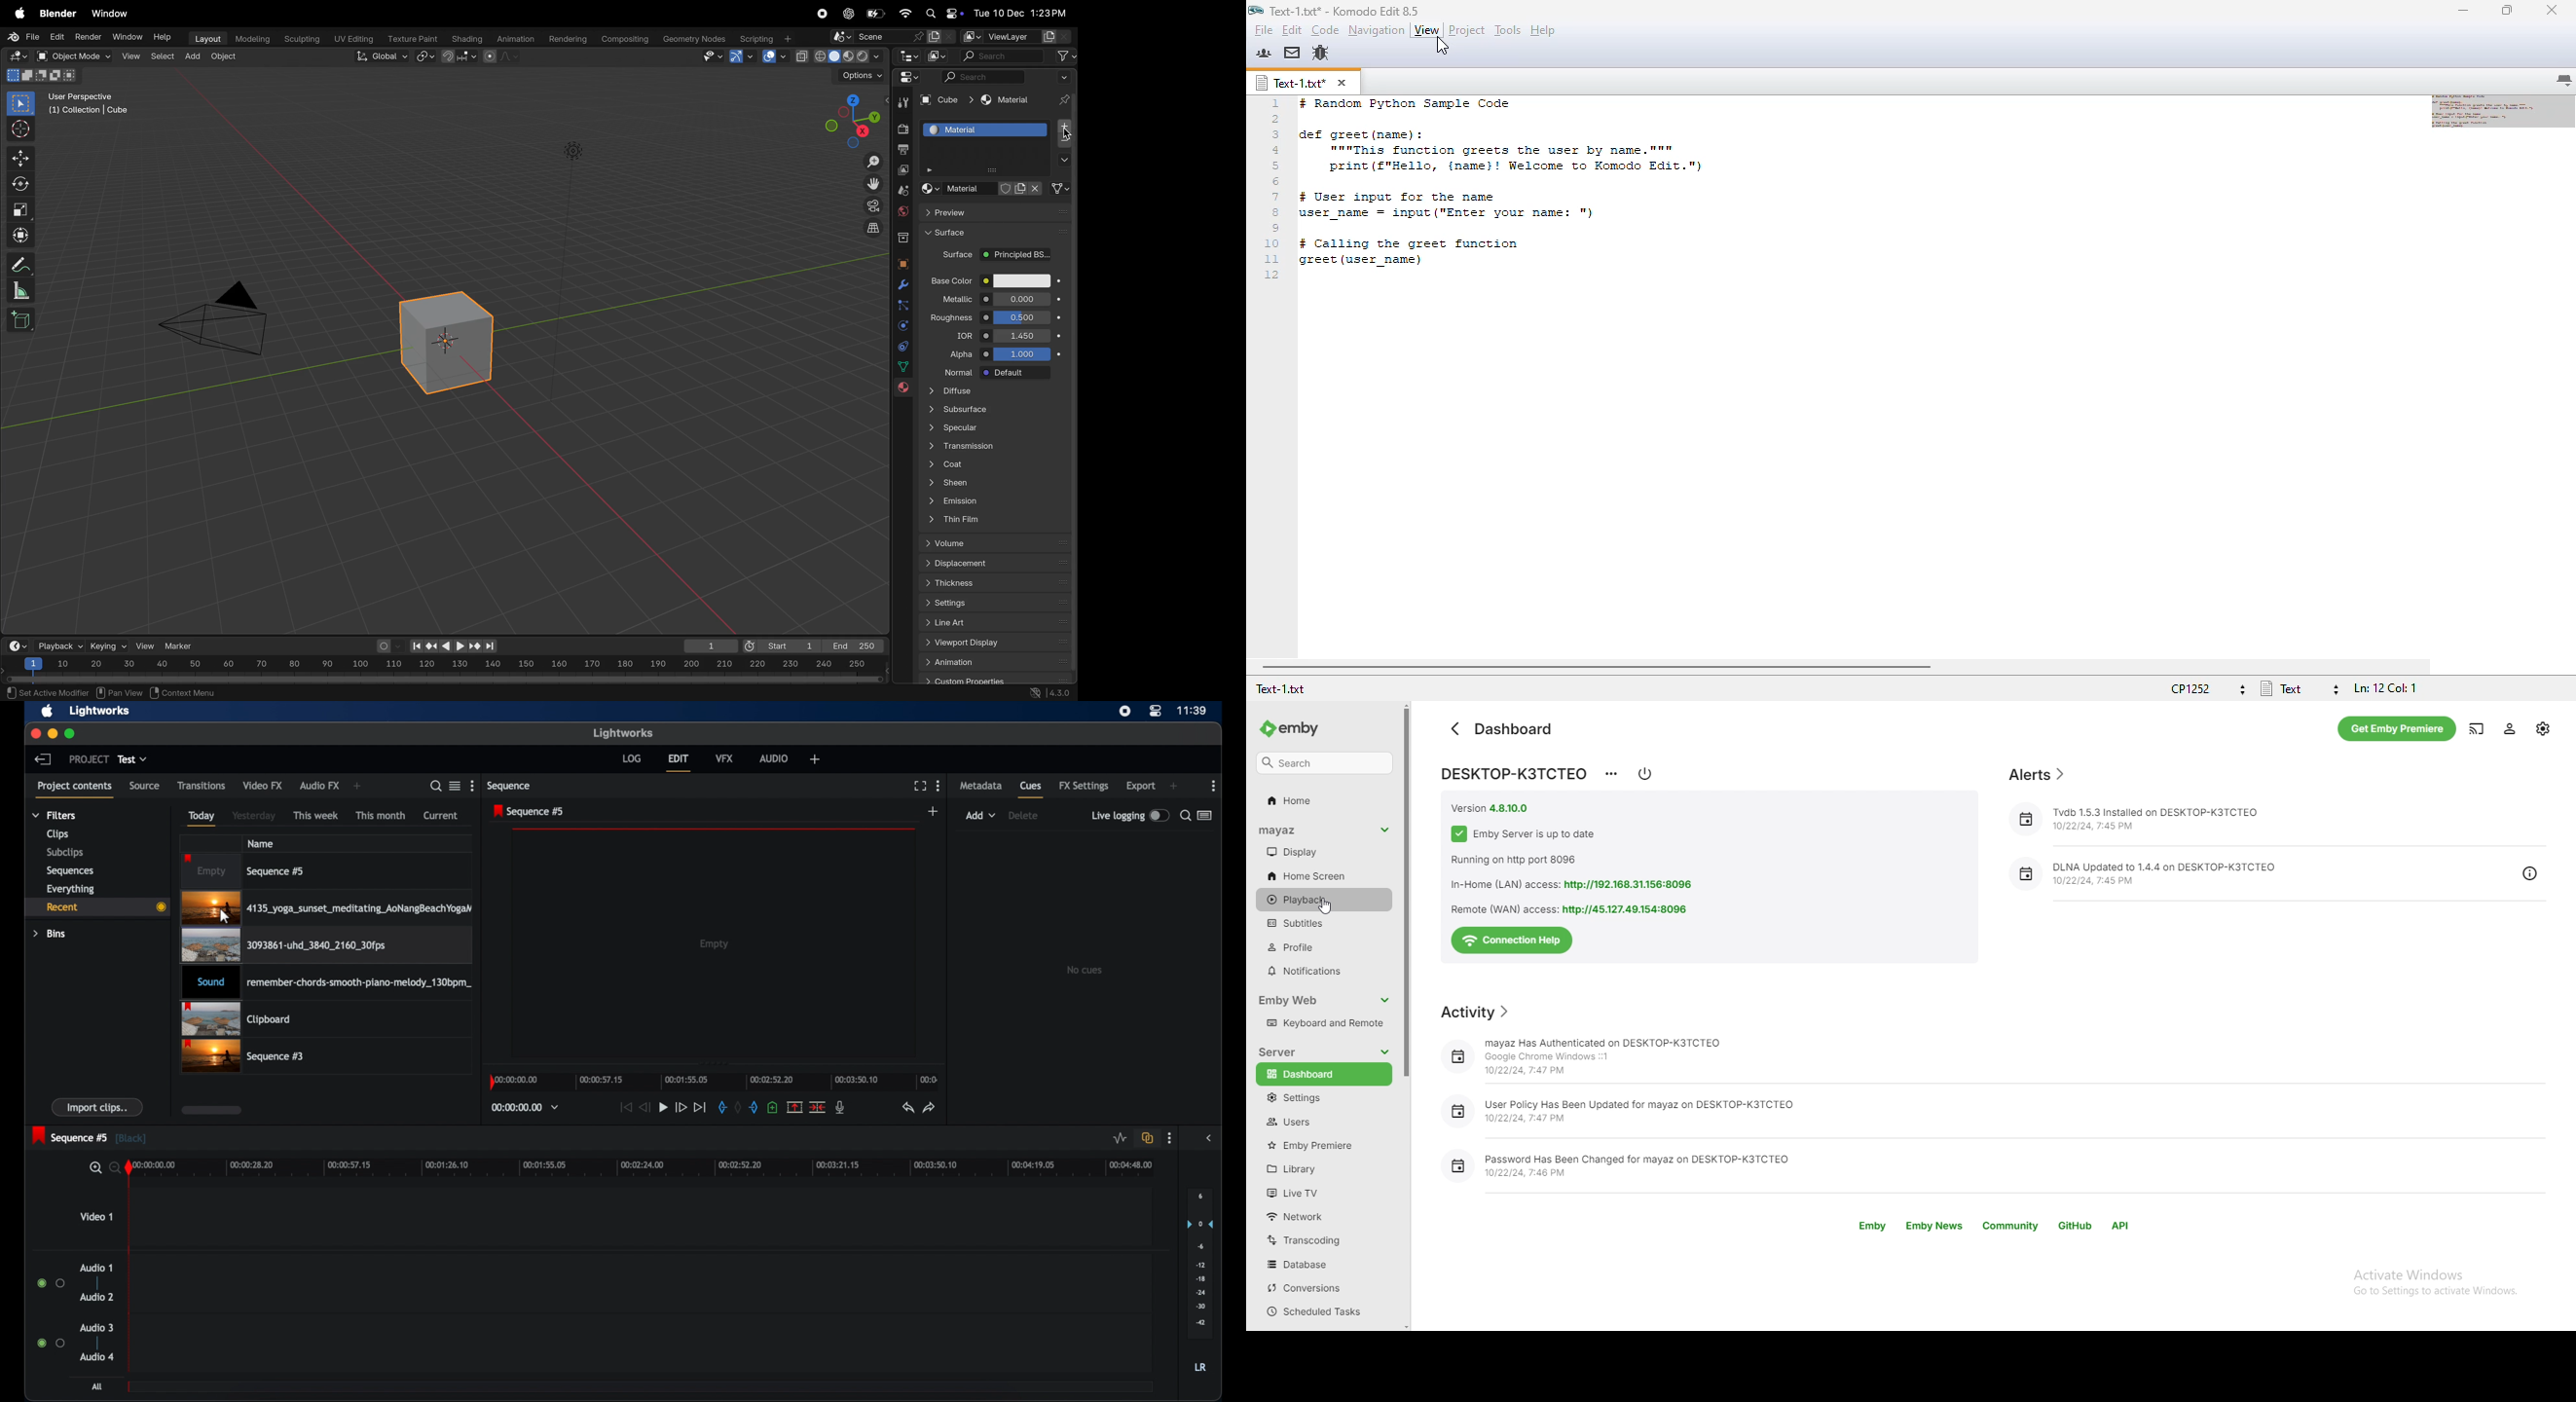 The image size is (2576, 1428). I want to click on everything, so click(71, 889).